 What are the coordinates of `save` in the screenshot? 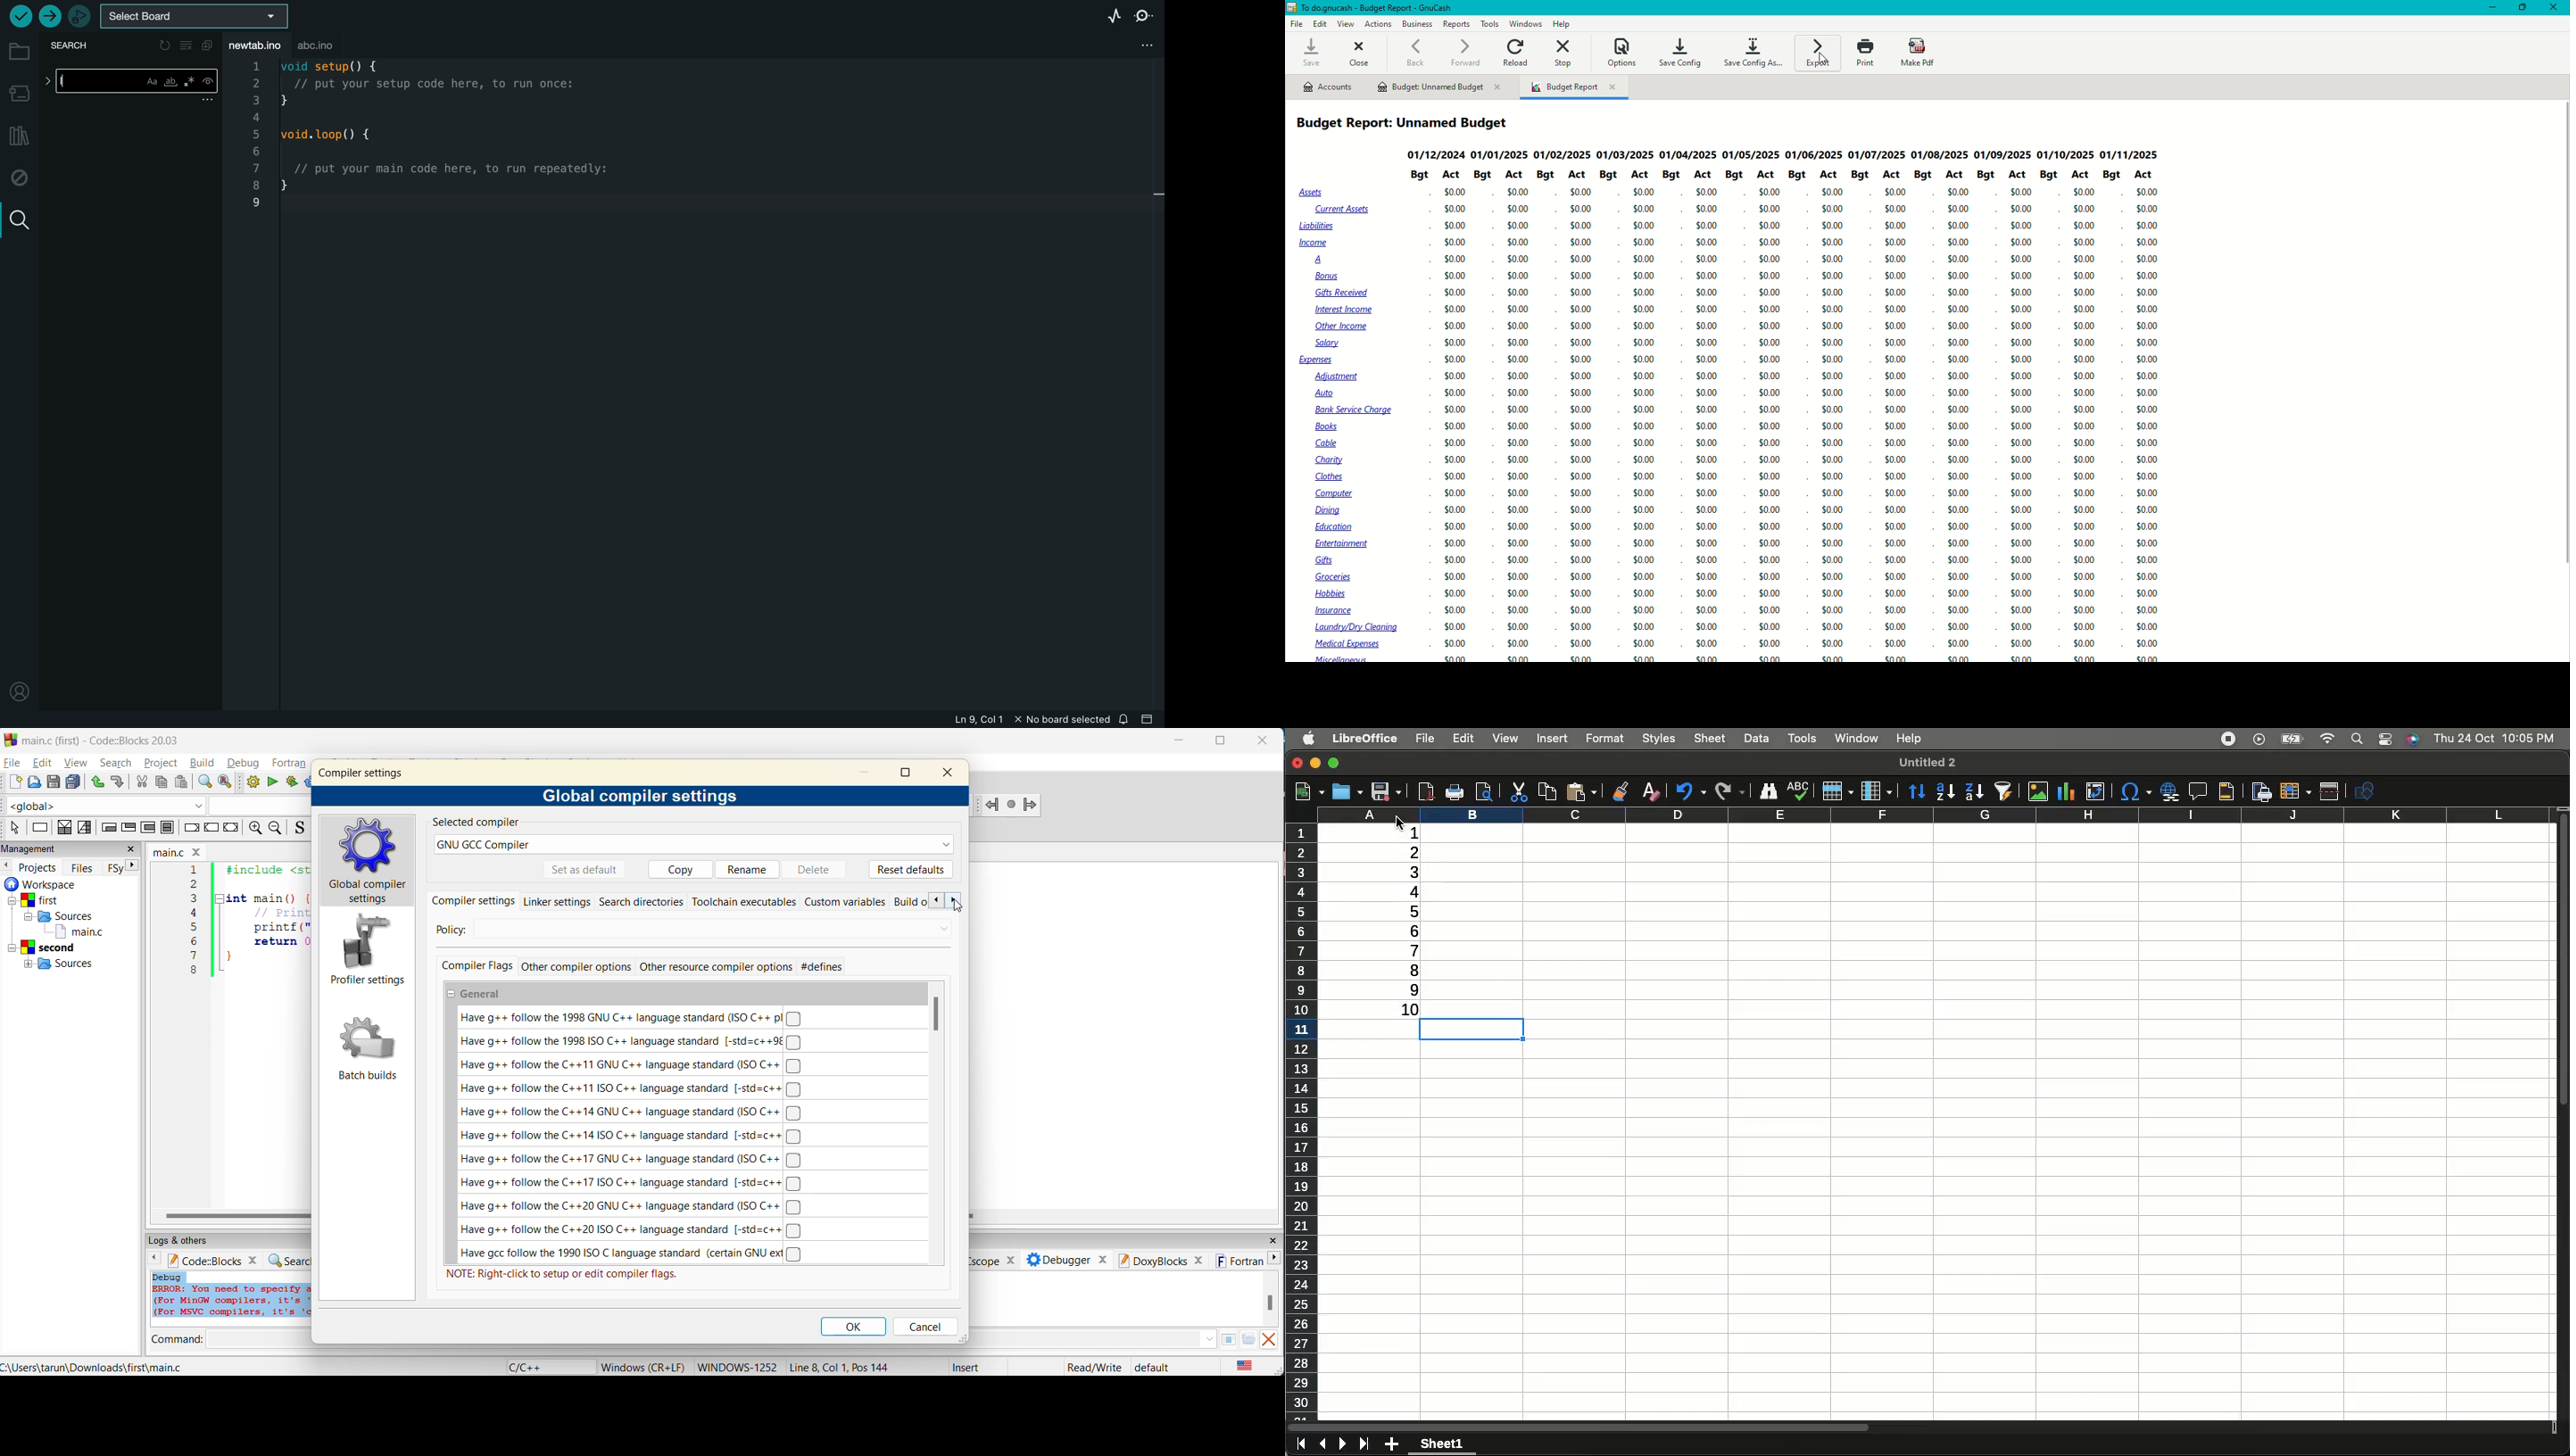 It's located at (54, 782).